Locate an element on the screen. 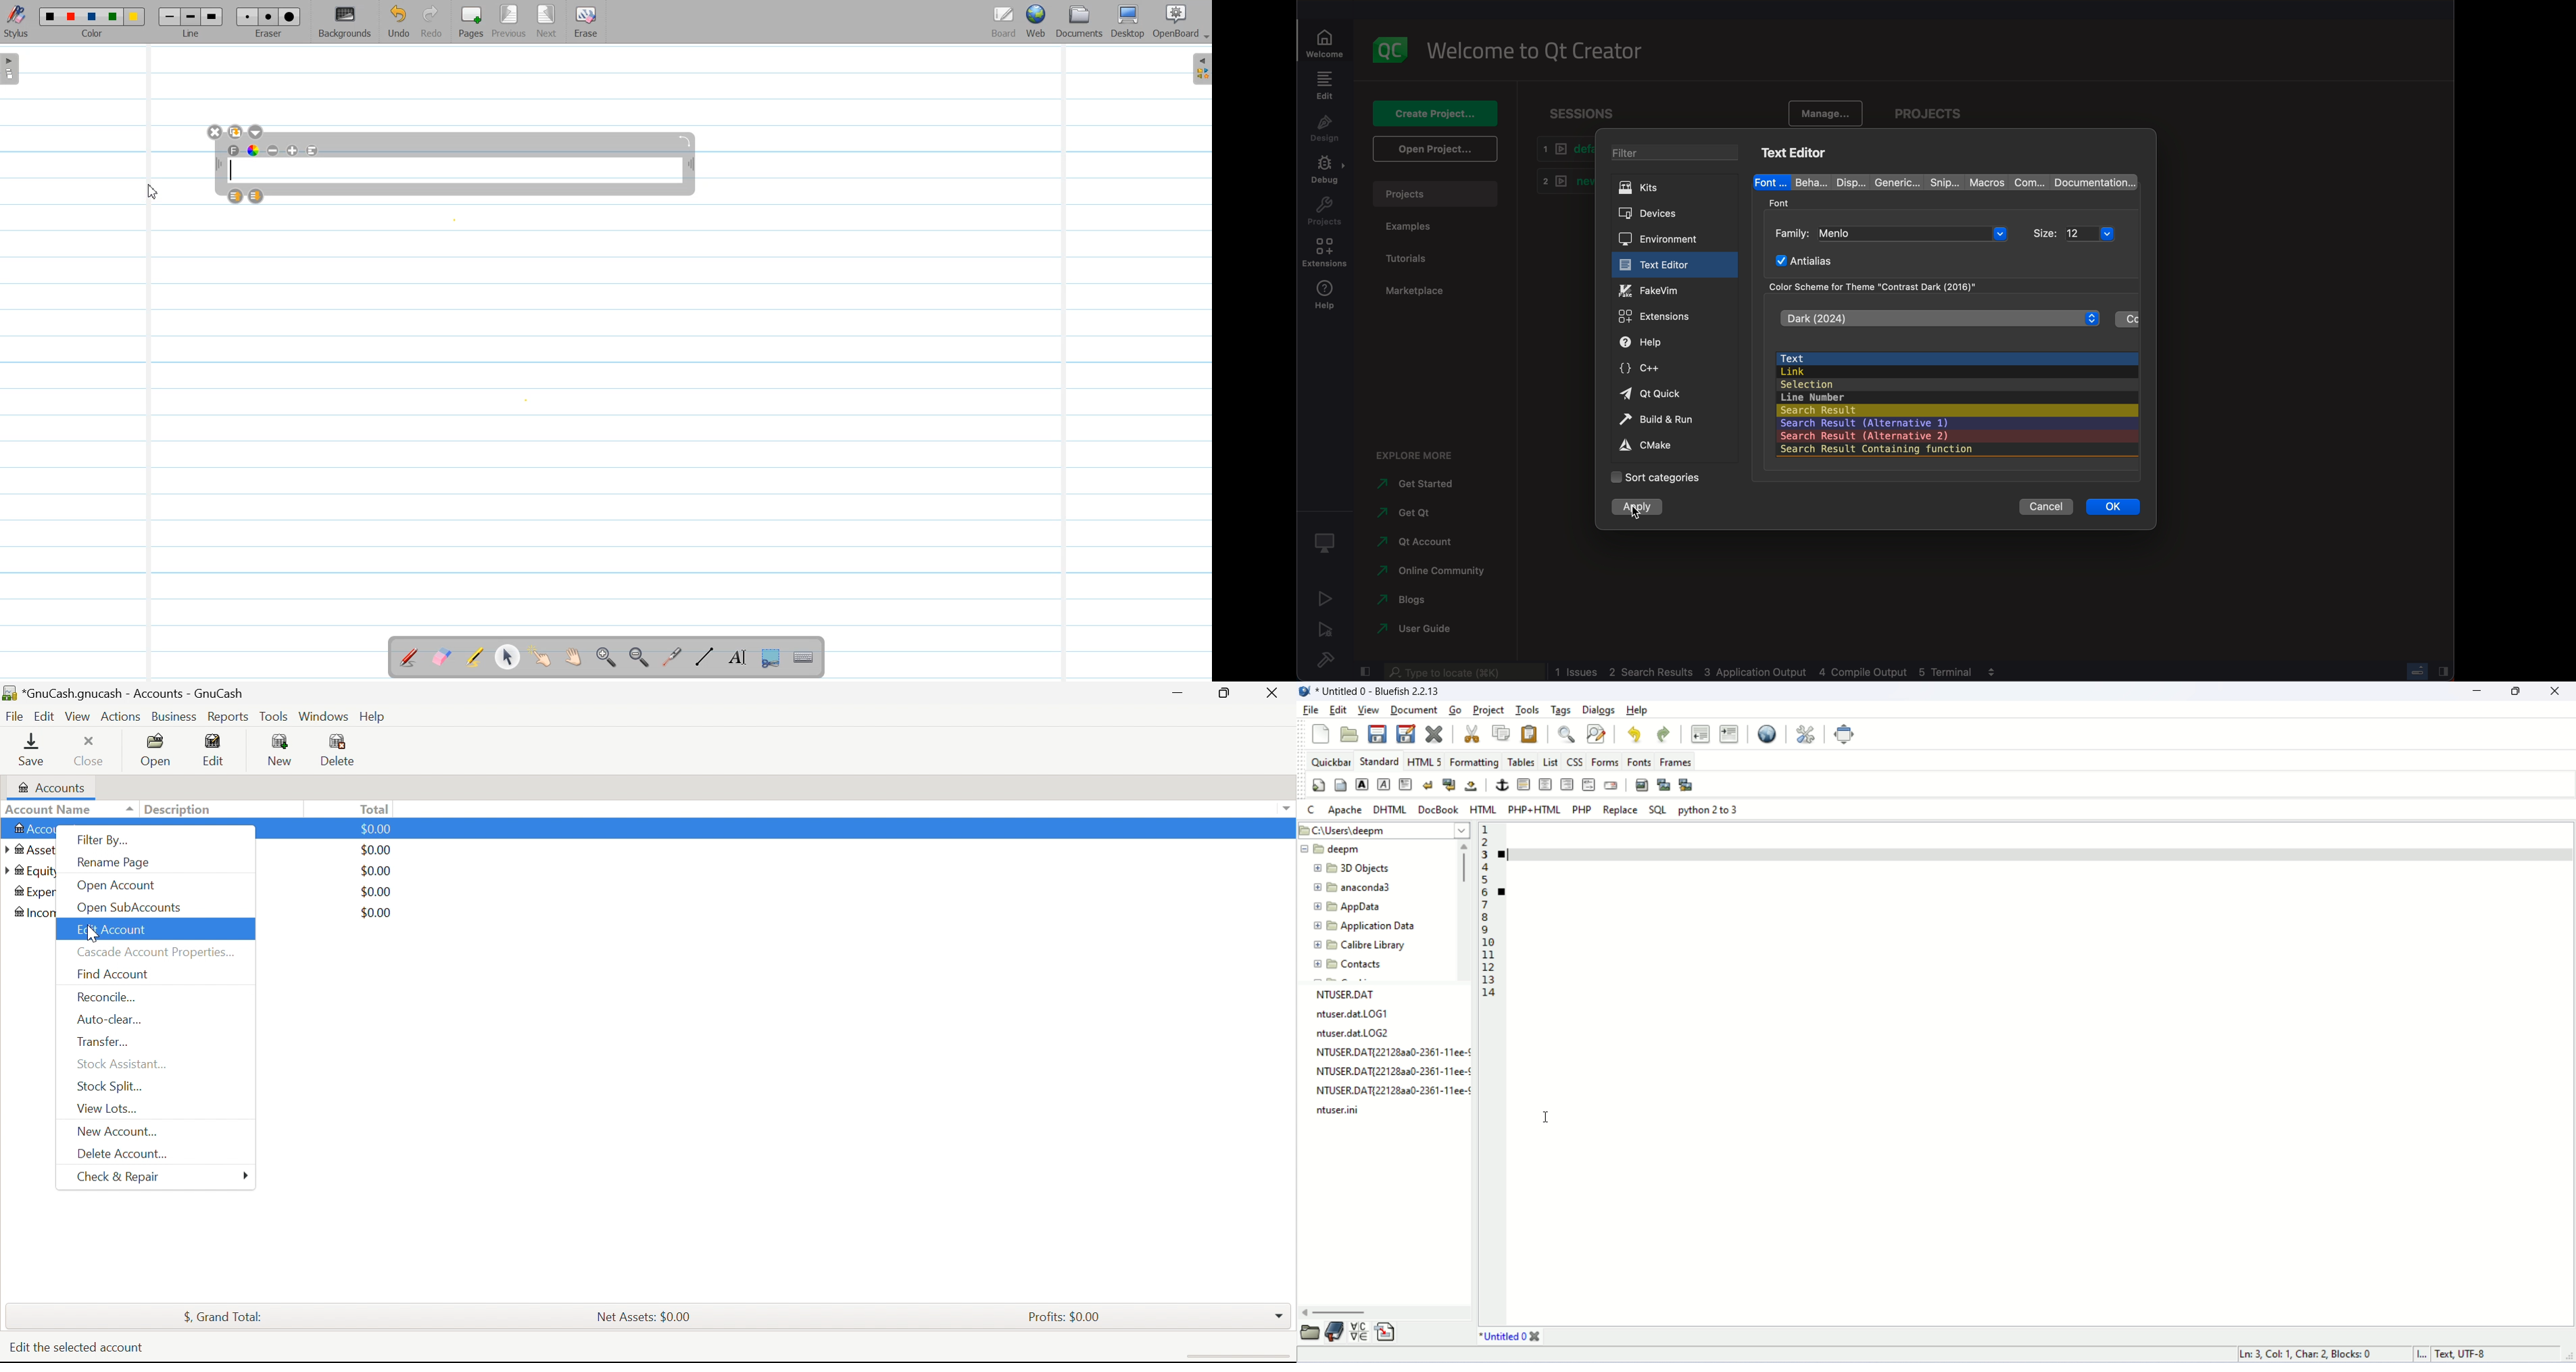 The height and width of the screenshot is (1372, 2576). Assets is located at coordinates (31, 850).